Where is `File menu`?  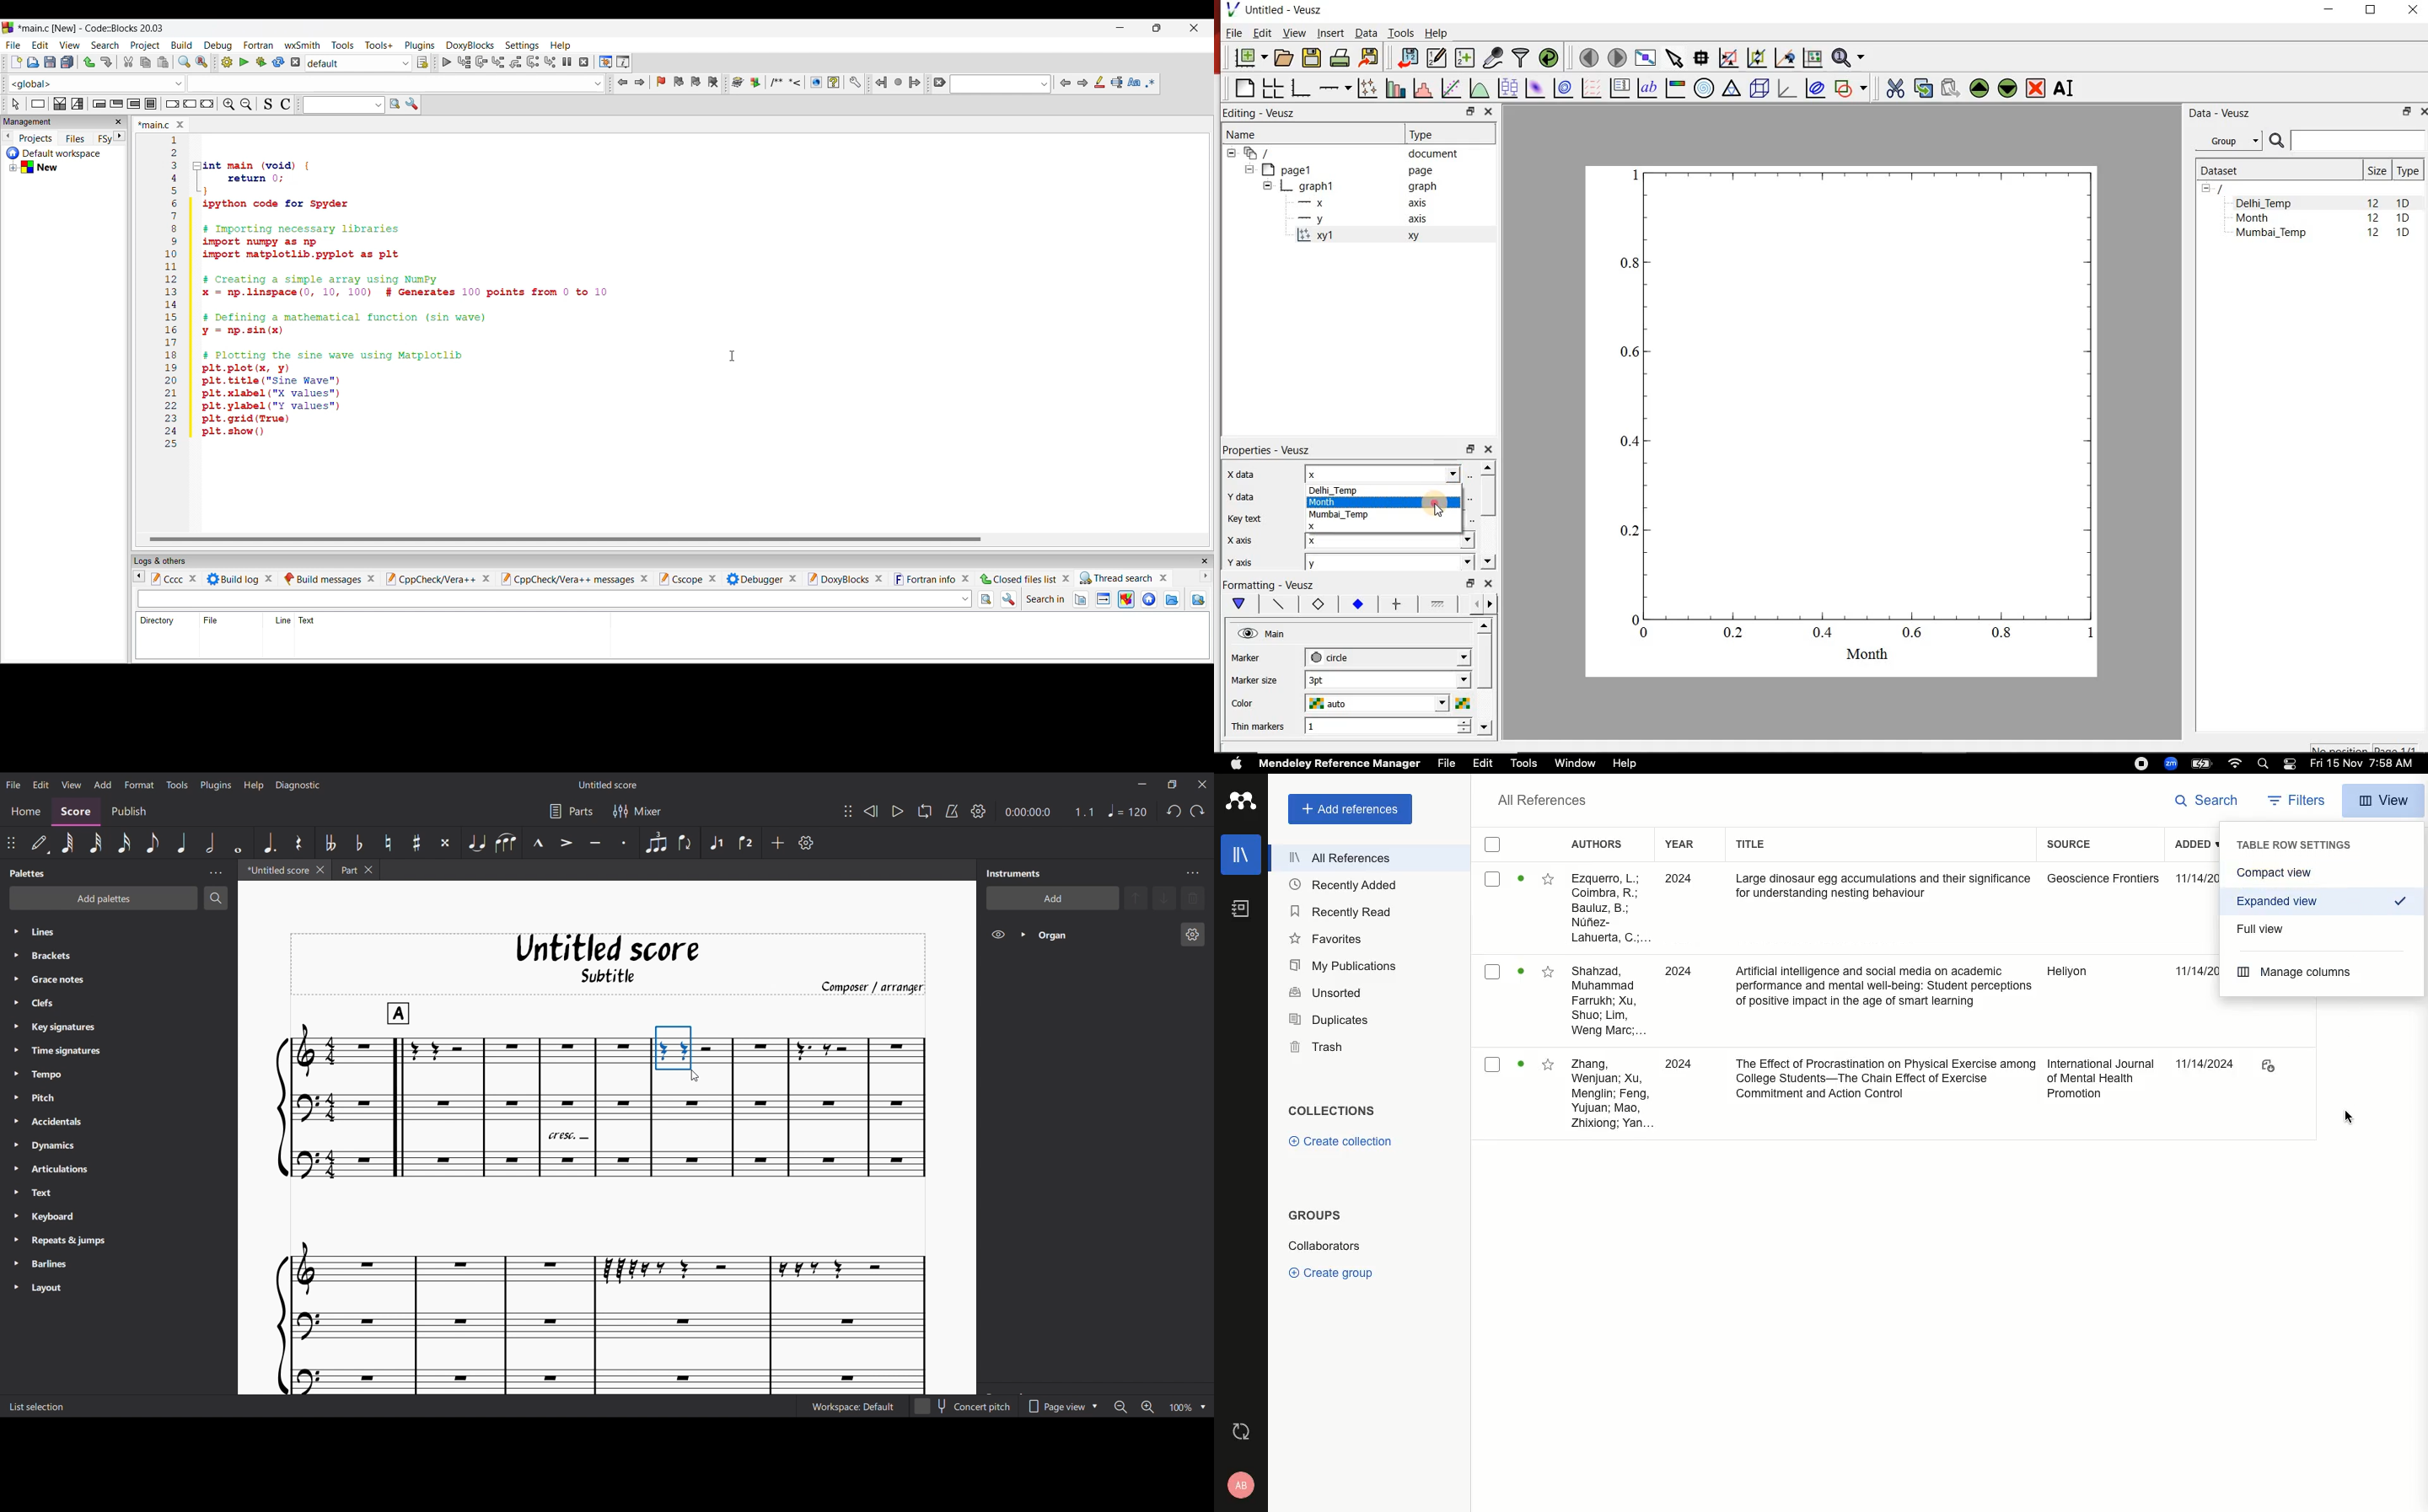
File menu is located at coordinates (13, 783).